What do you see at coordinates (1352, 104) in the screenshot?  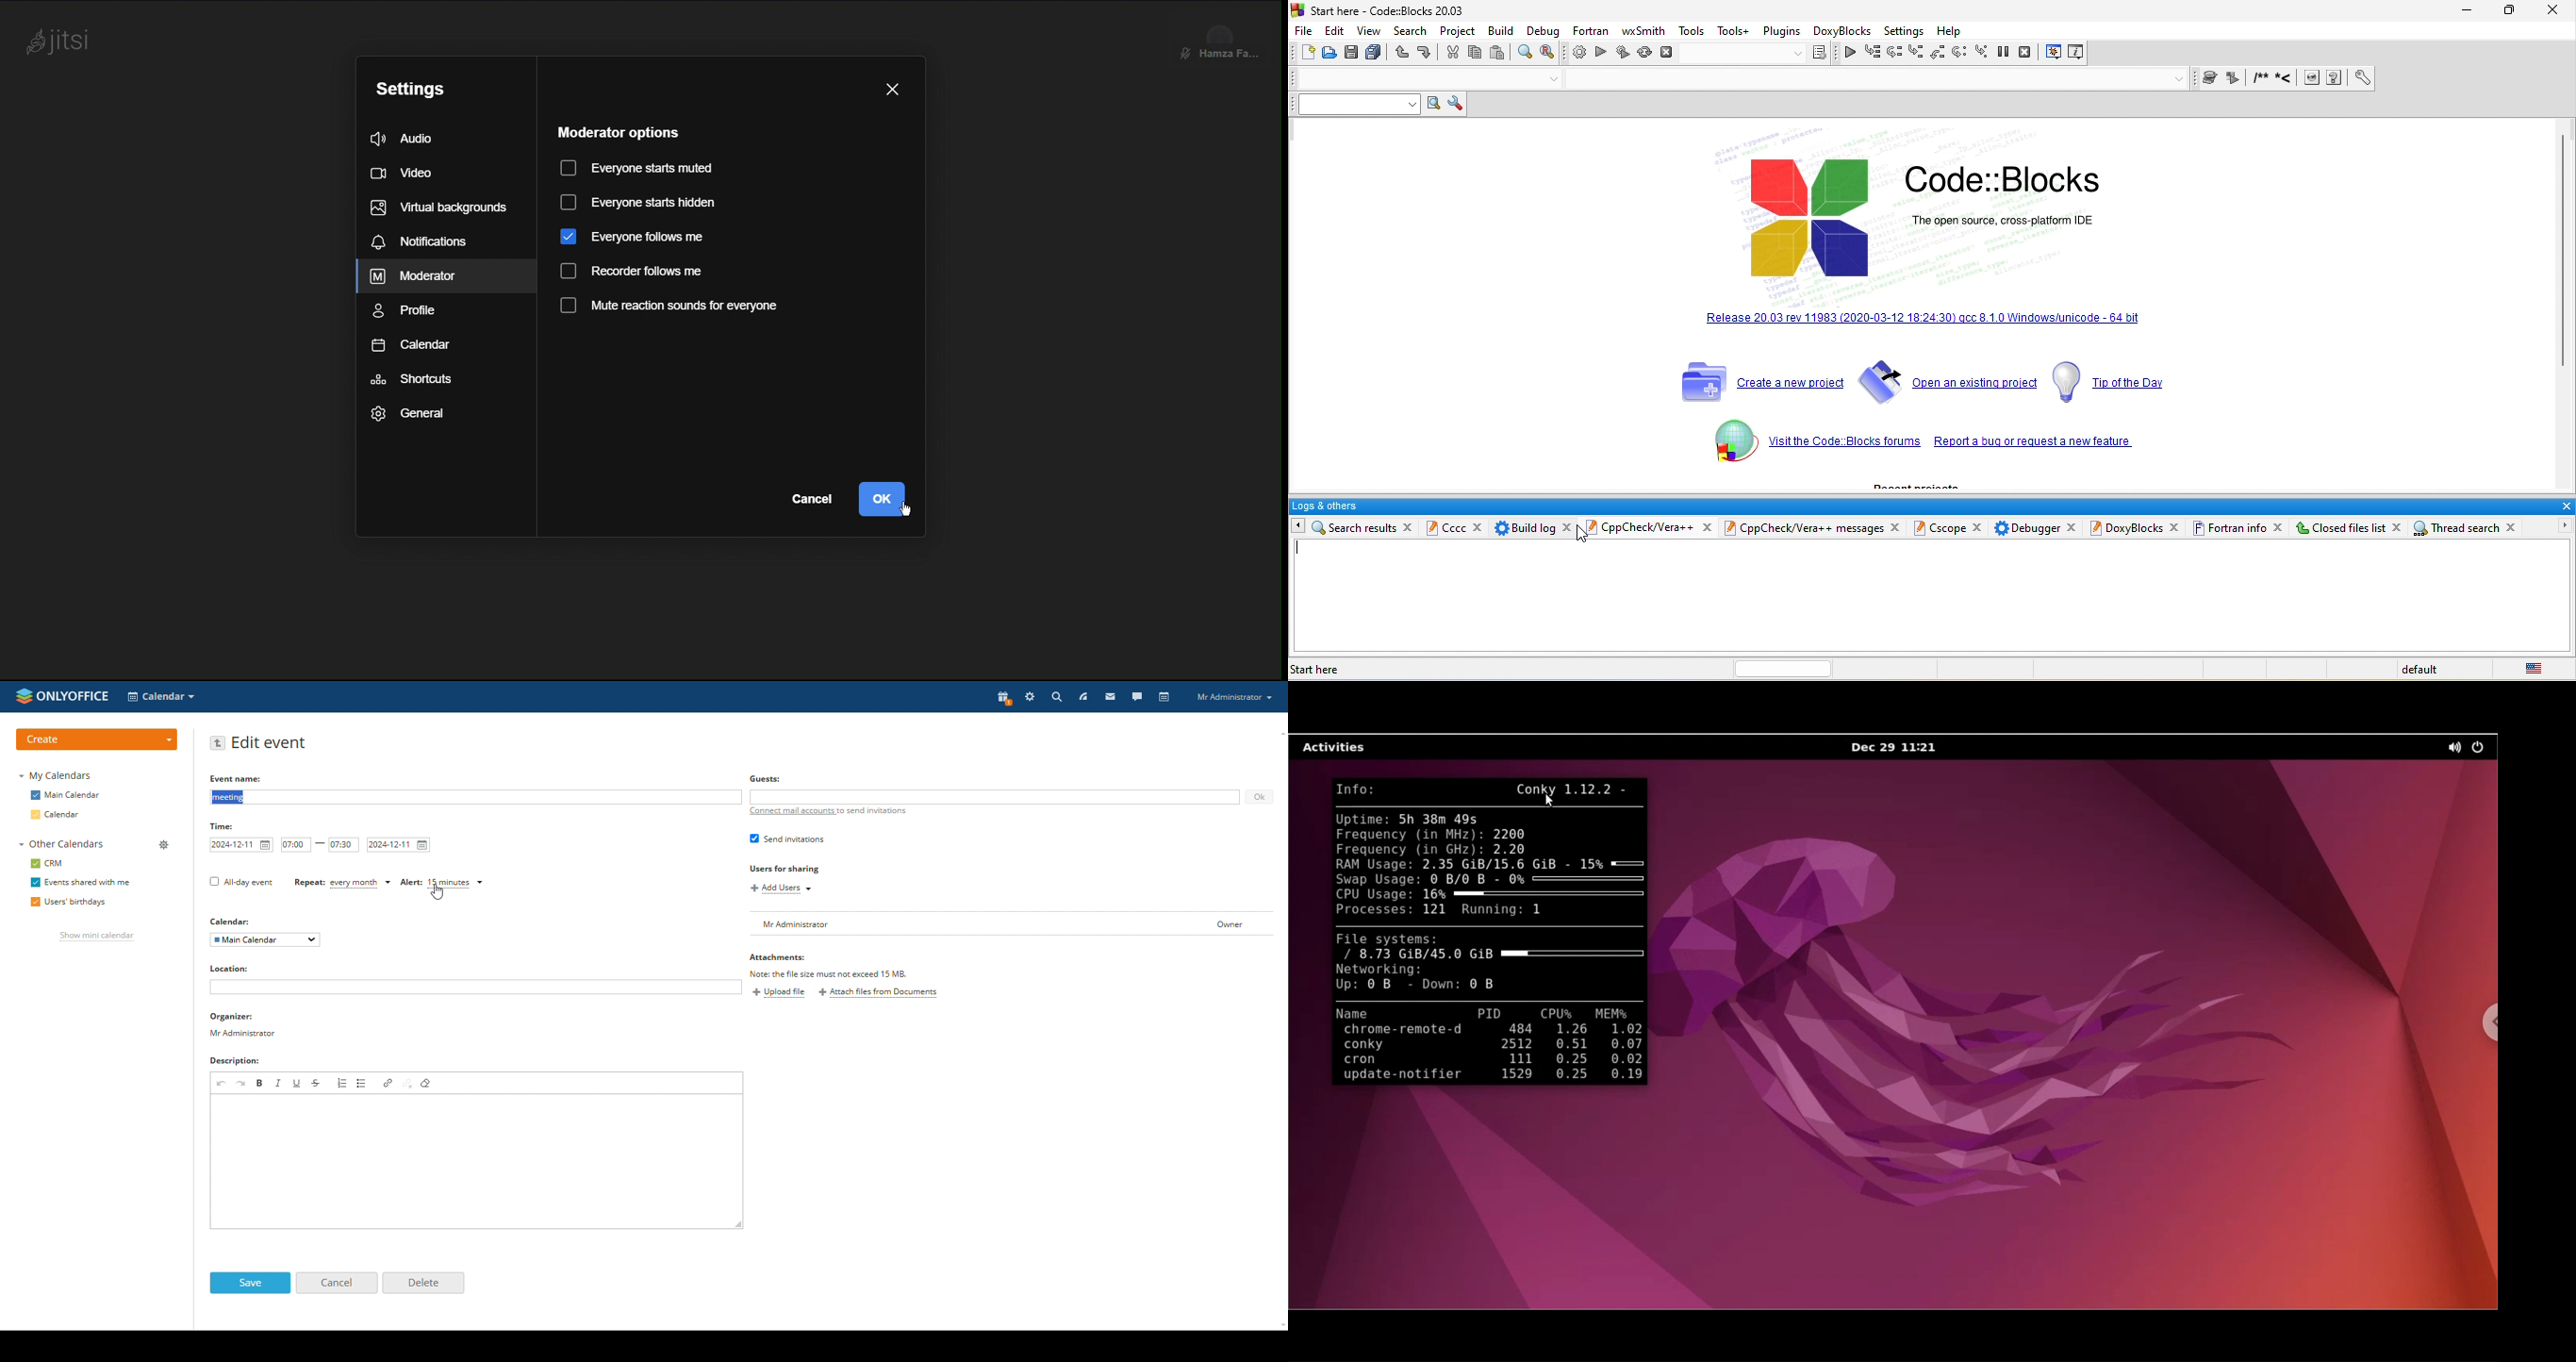 I see `text to search` at bounding box center [1352, 104].